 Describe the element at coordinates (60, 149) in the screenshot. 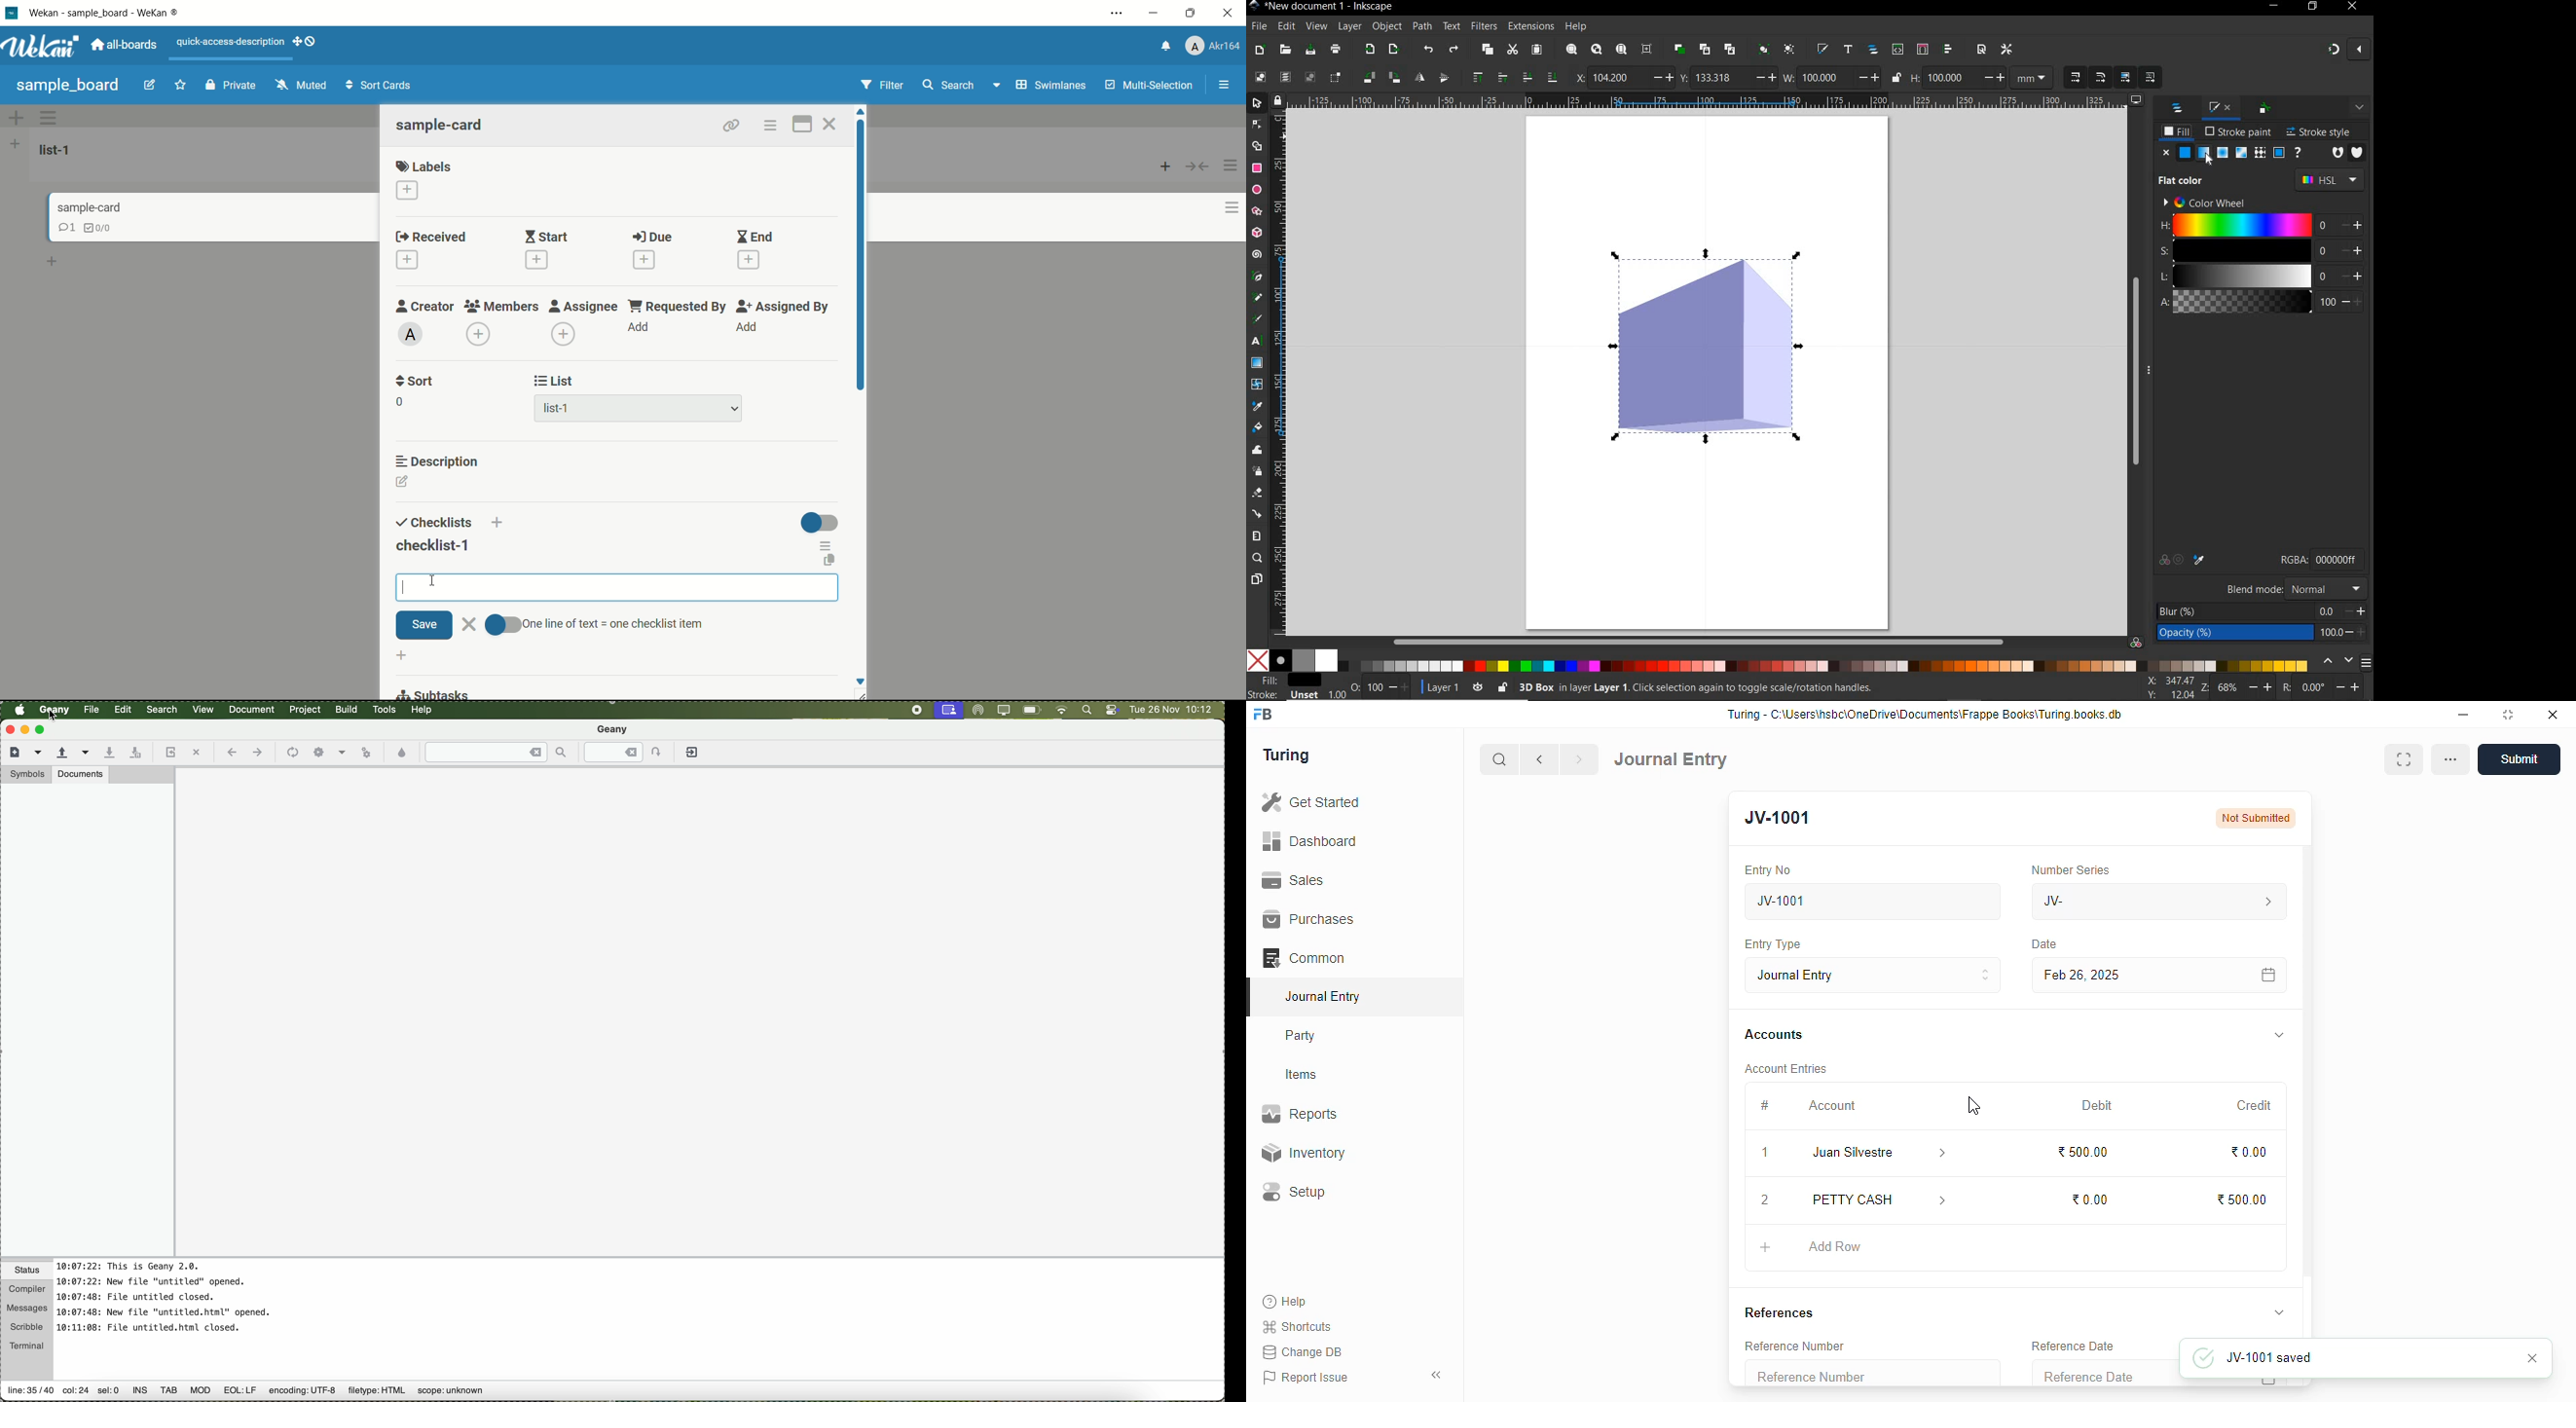

I see `list-1` at that location.